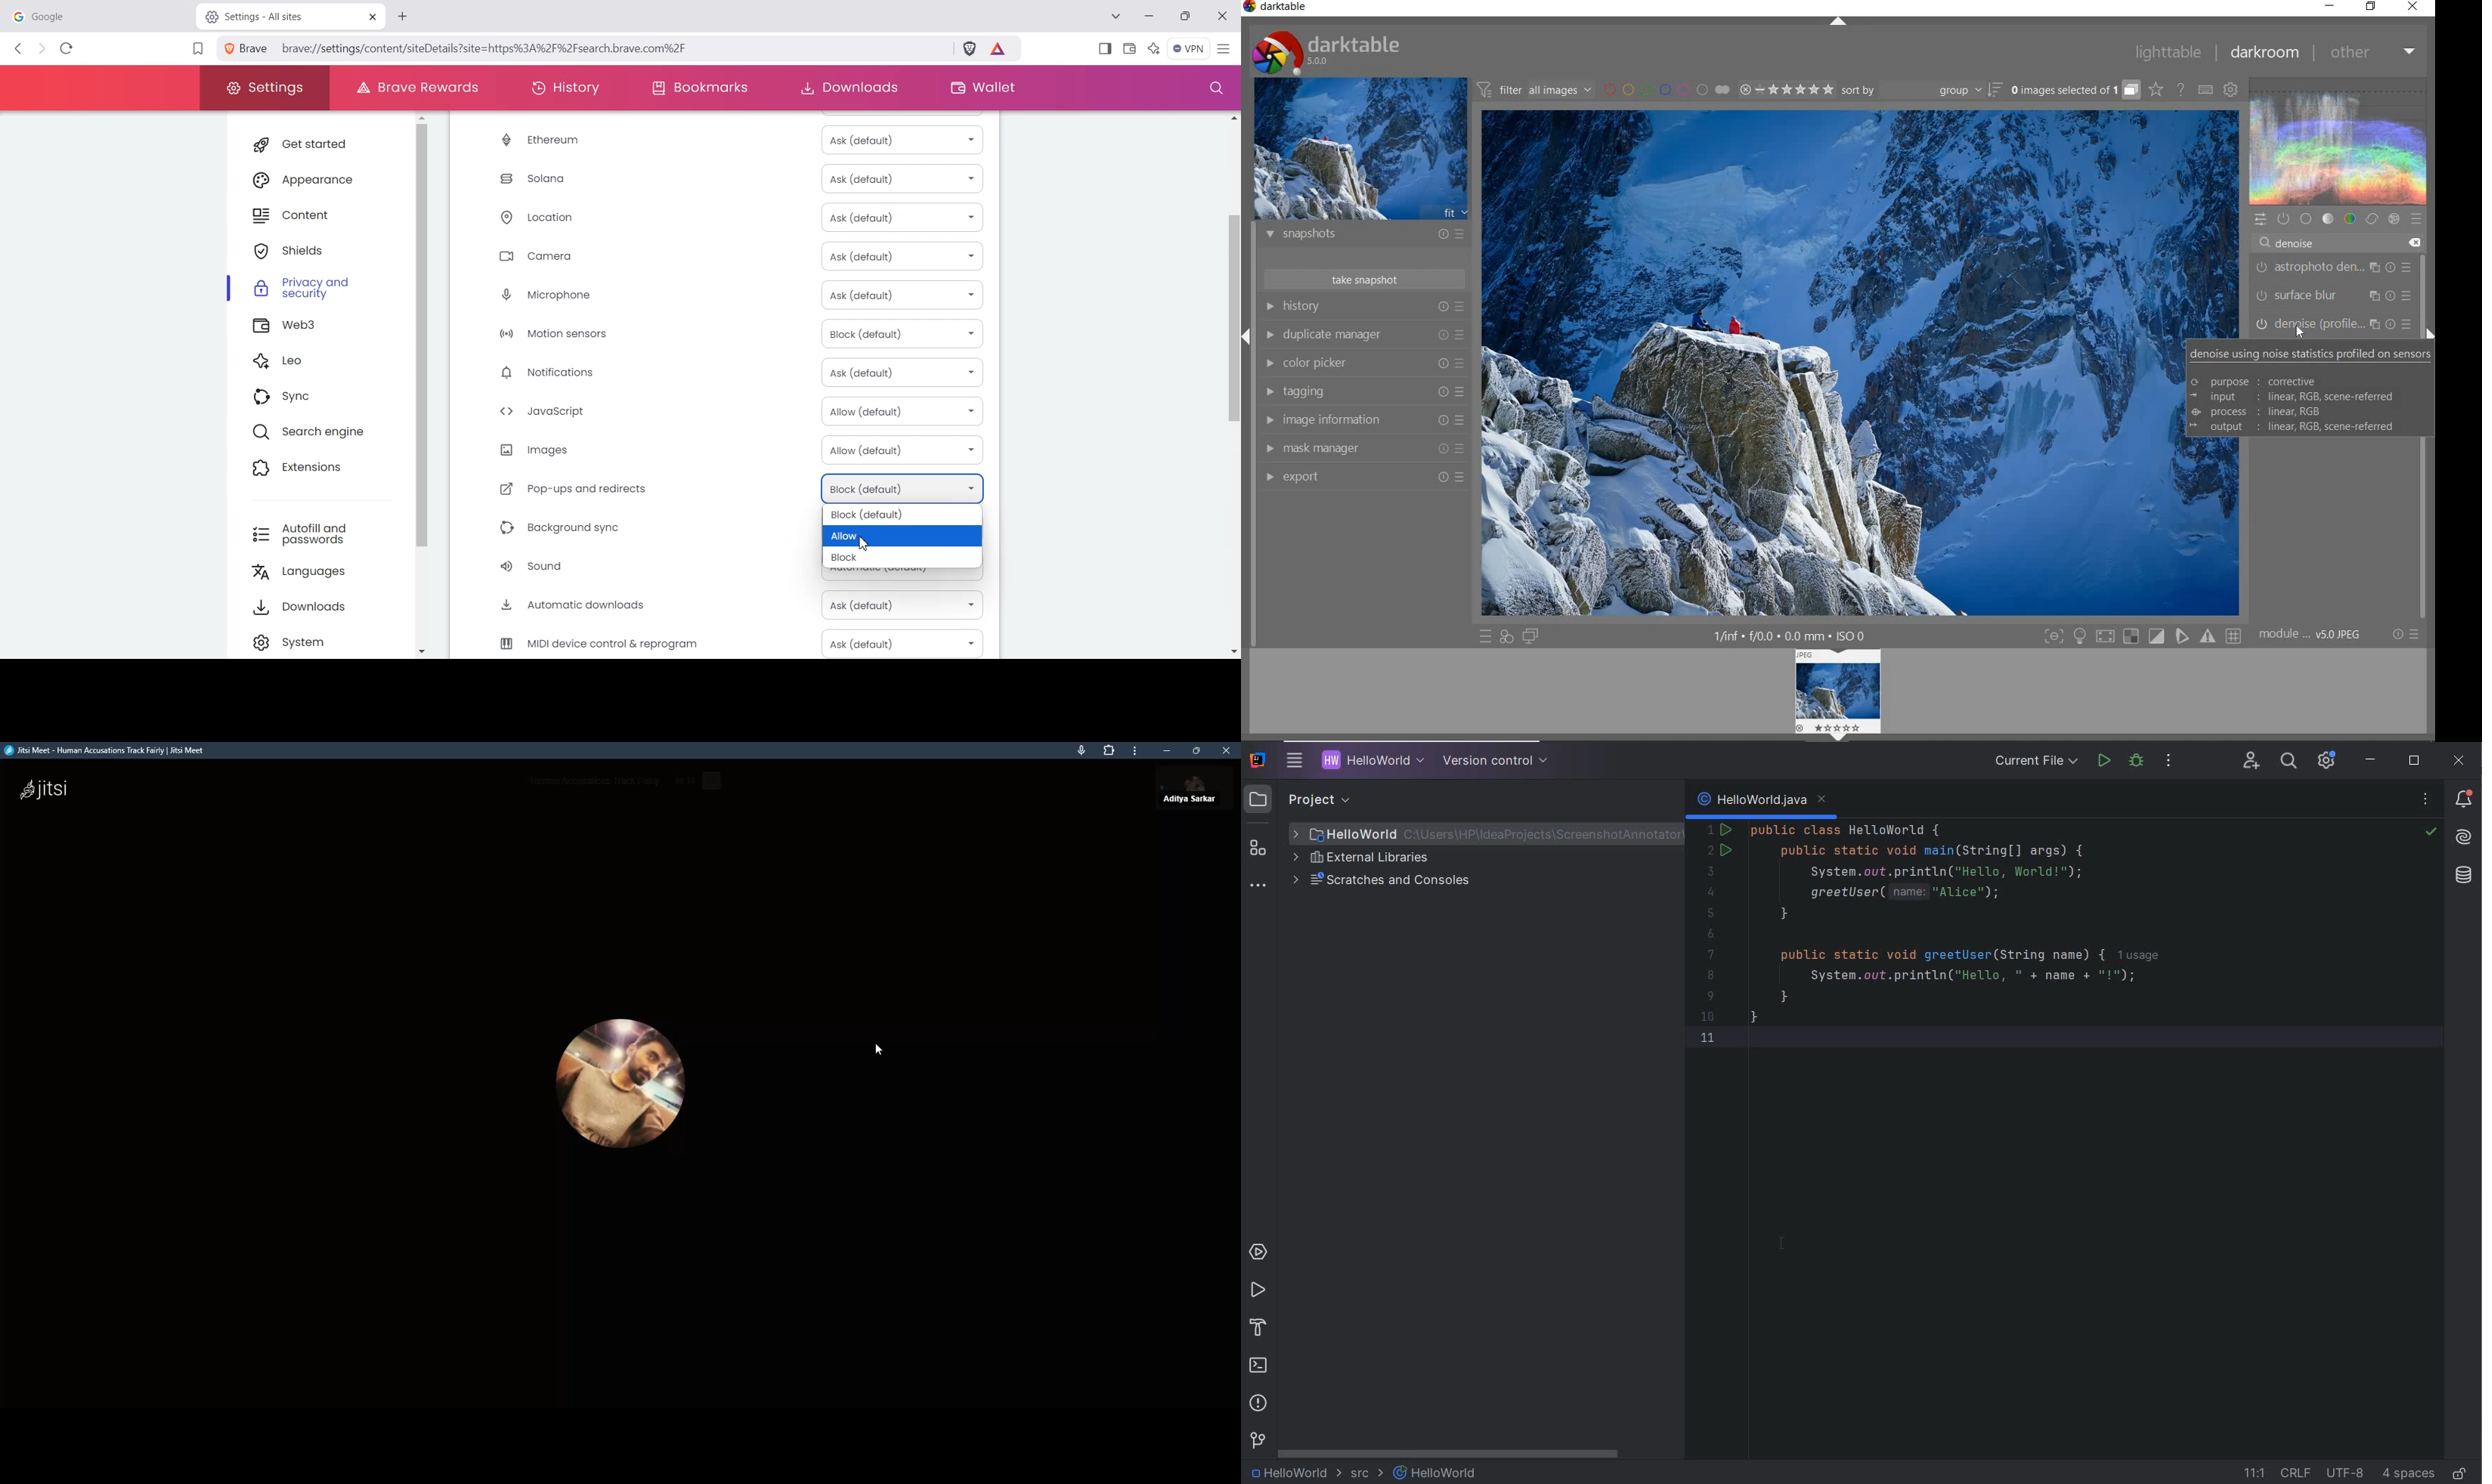 The image size is (2492, 1484). I want to click on MIDI device control & reprogram Ask (Default), so click(727, 642).